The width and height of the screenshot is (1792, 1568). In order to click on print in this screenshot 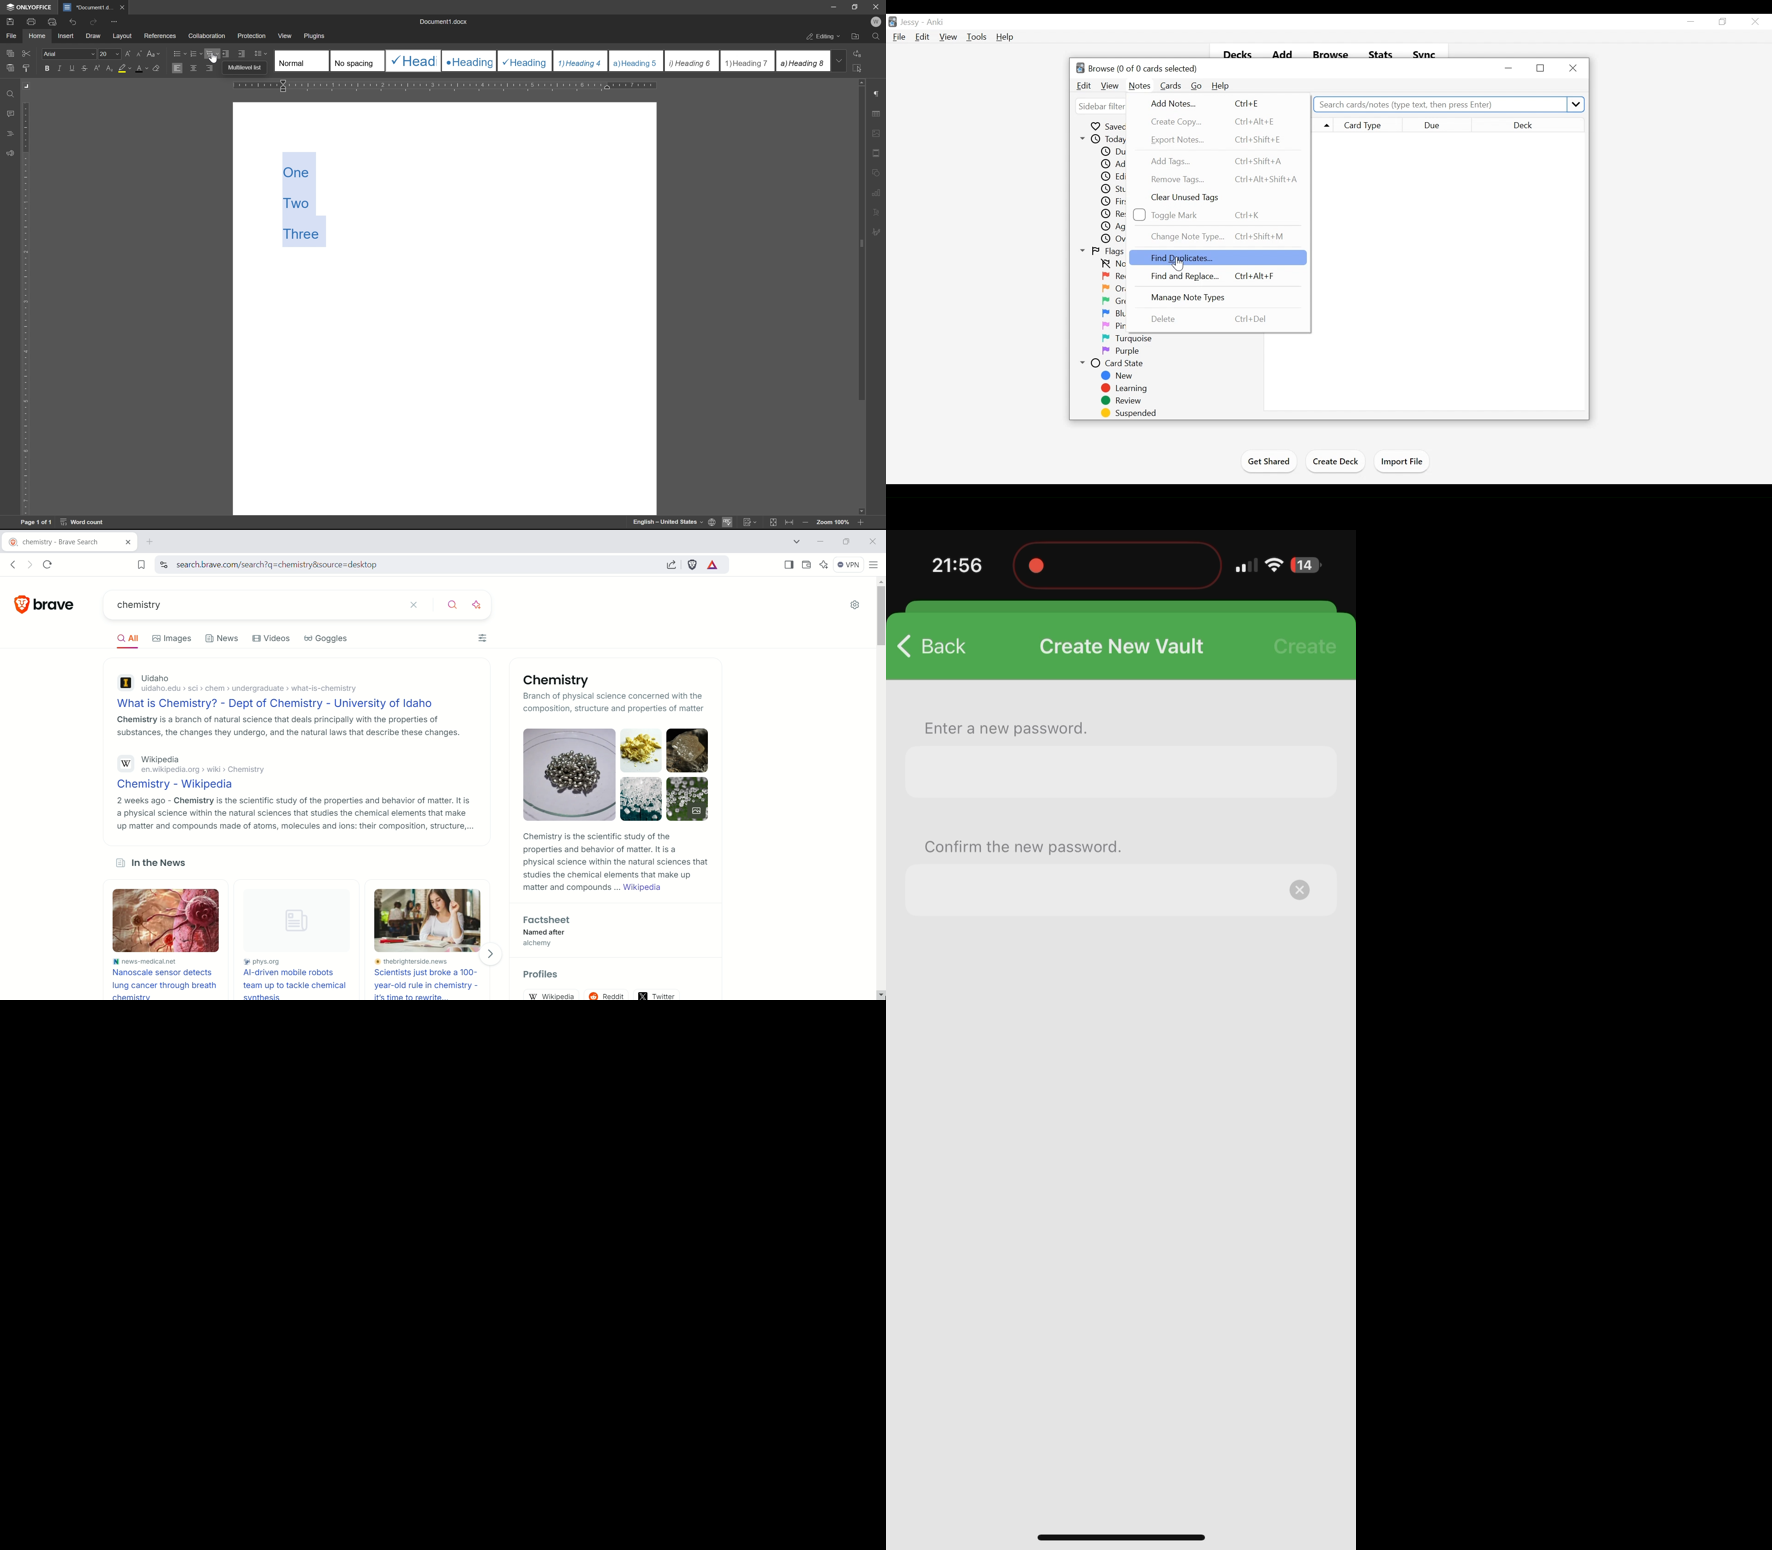, I will do `click(33, 21)`.